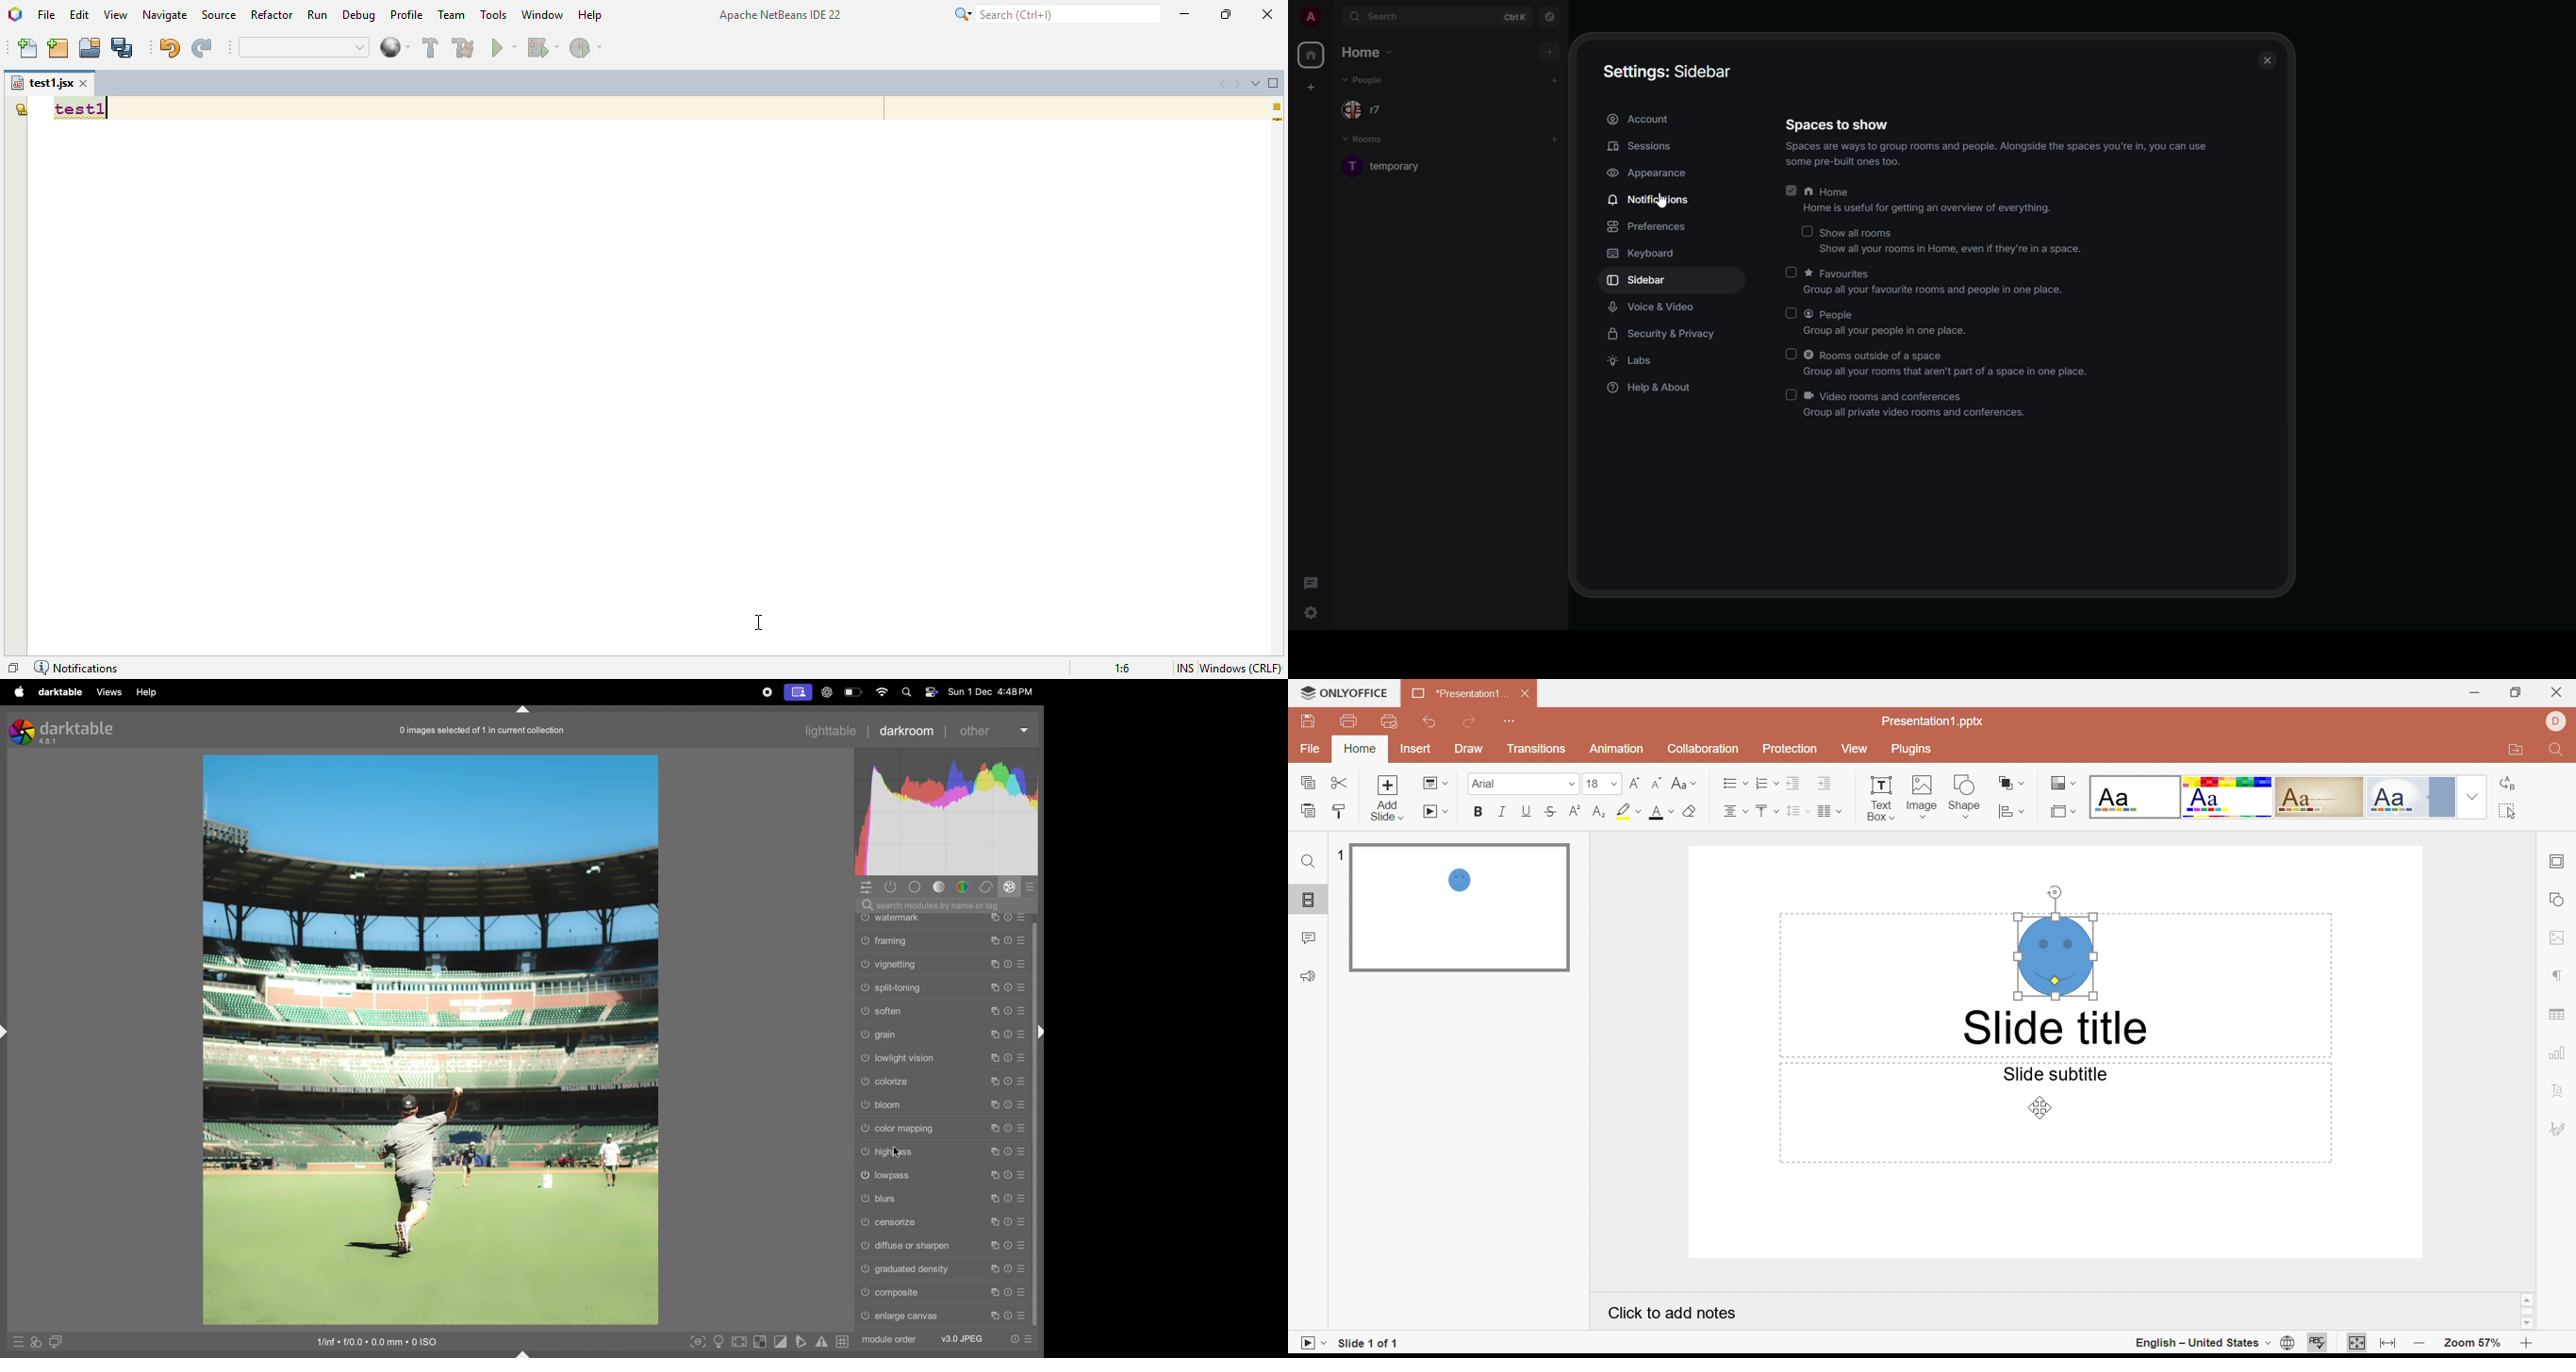  Describe the element at coordinates (1340, 853) in the screenshot. I see `1` at that location.